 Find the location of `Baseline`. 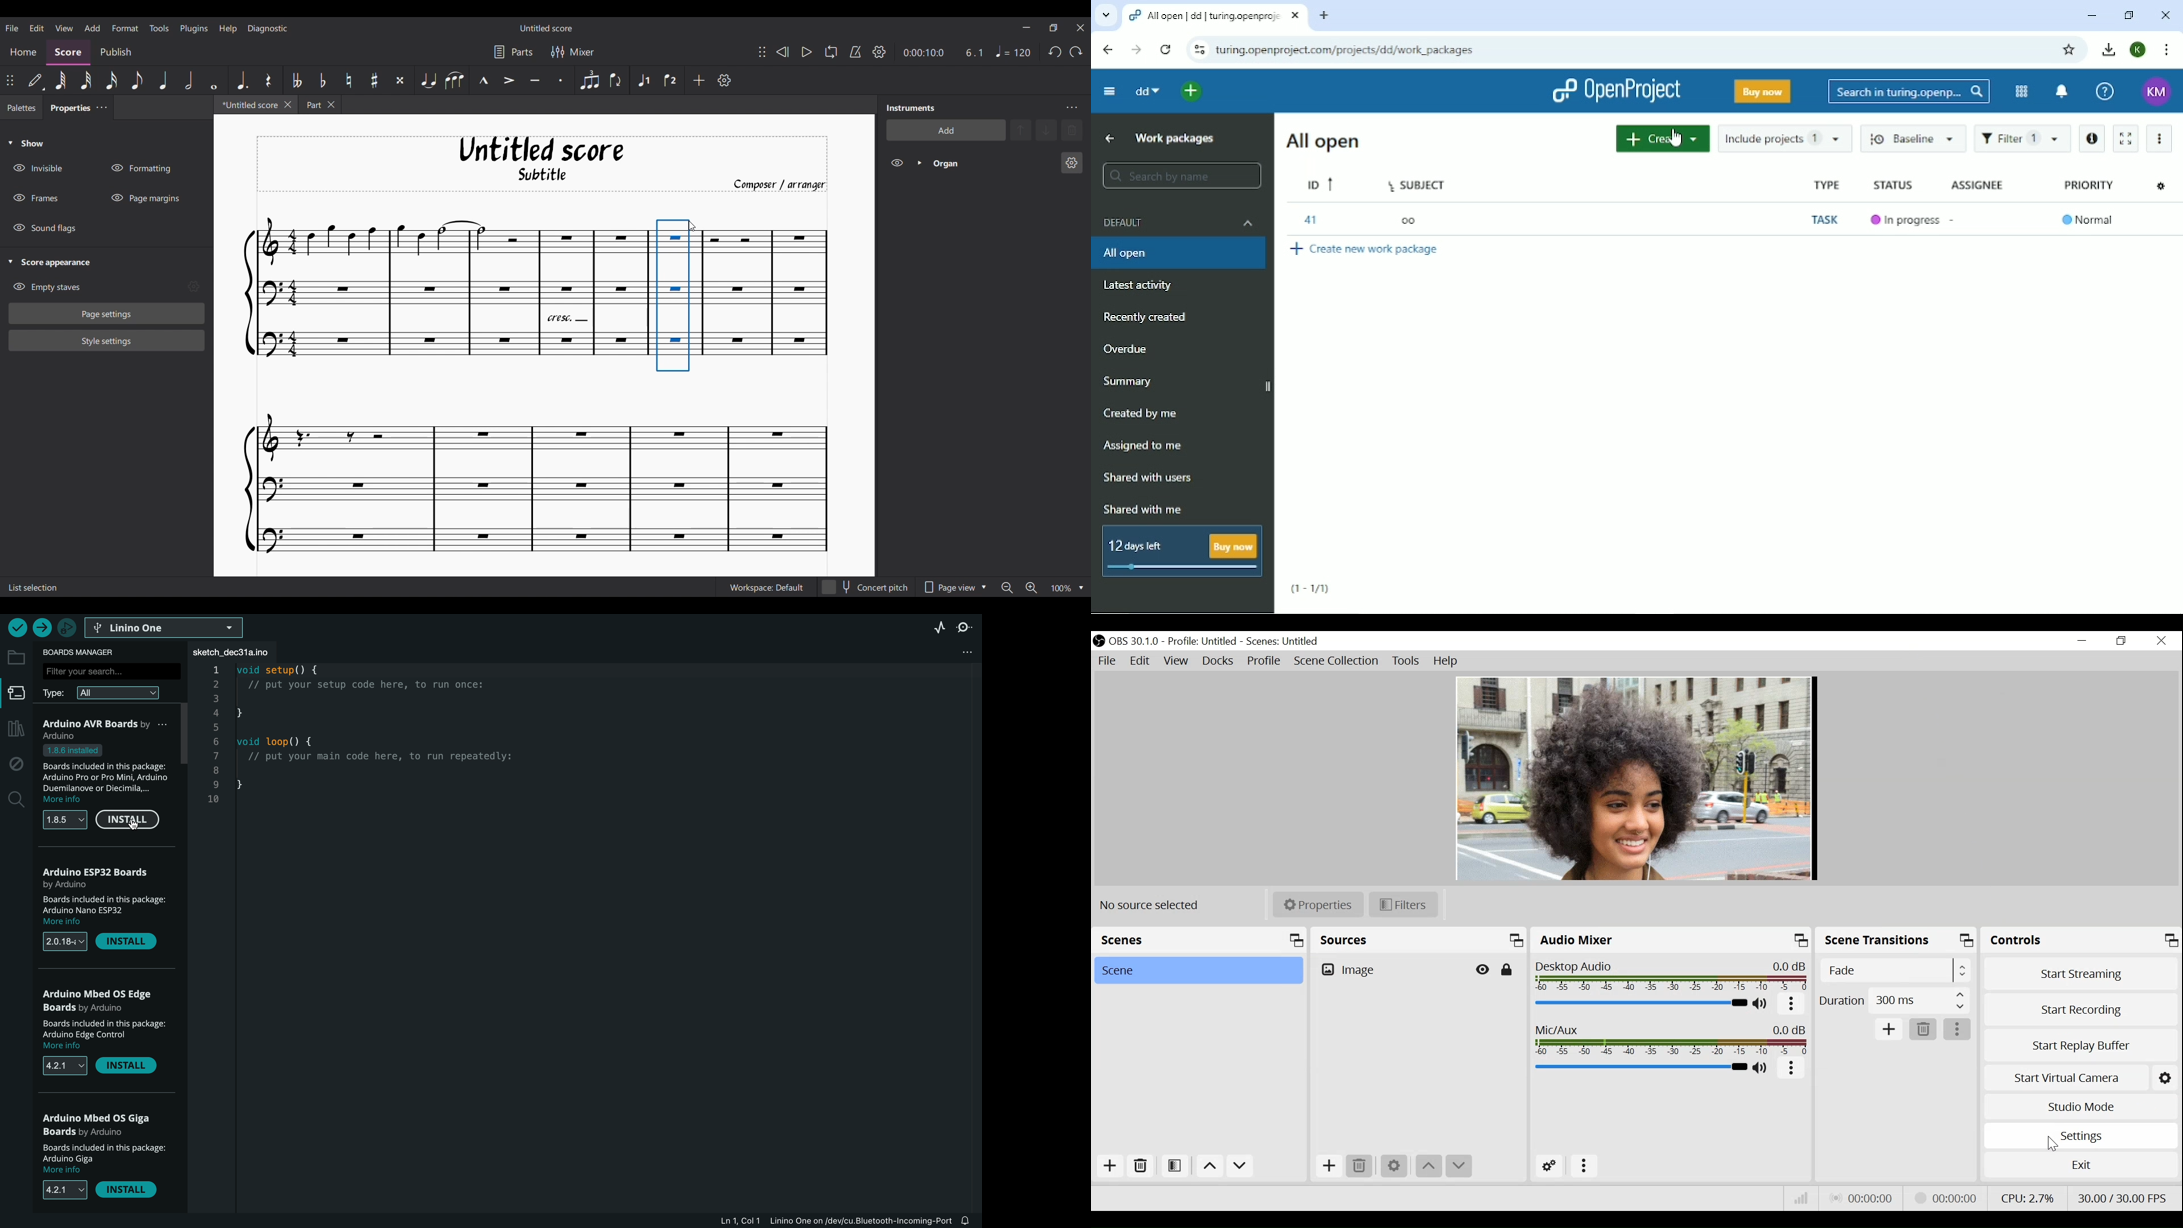

Baseline is located at coordinates (1913, 140).